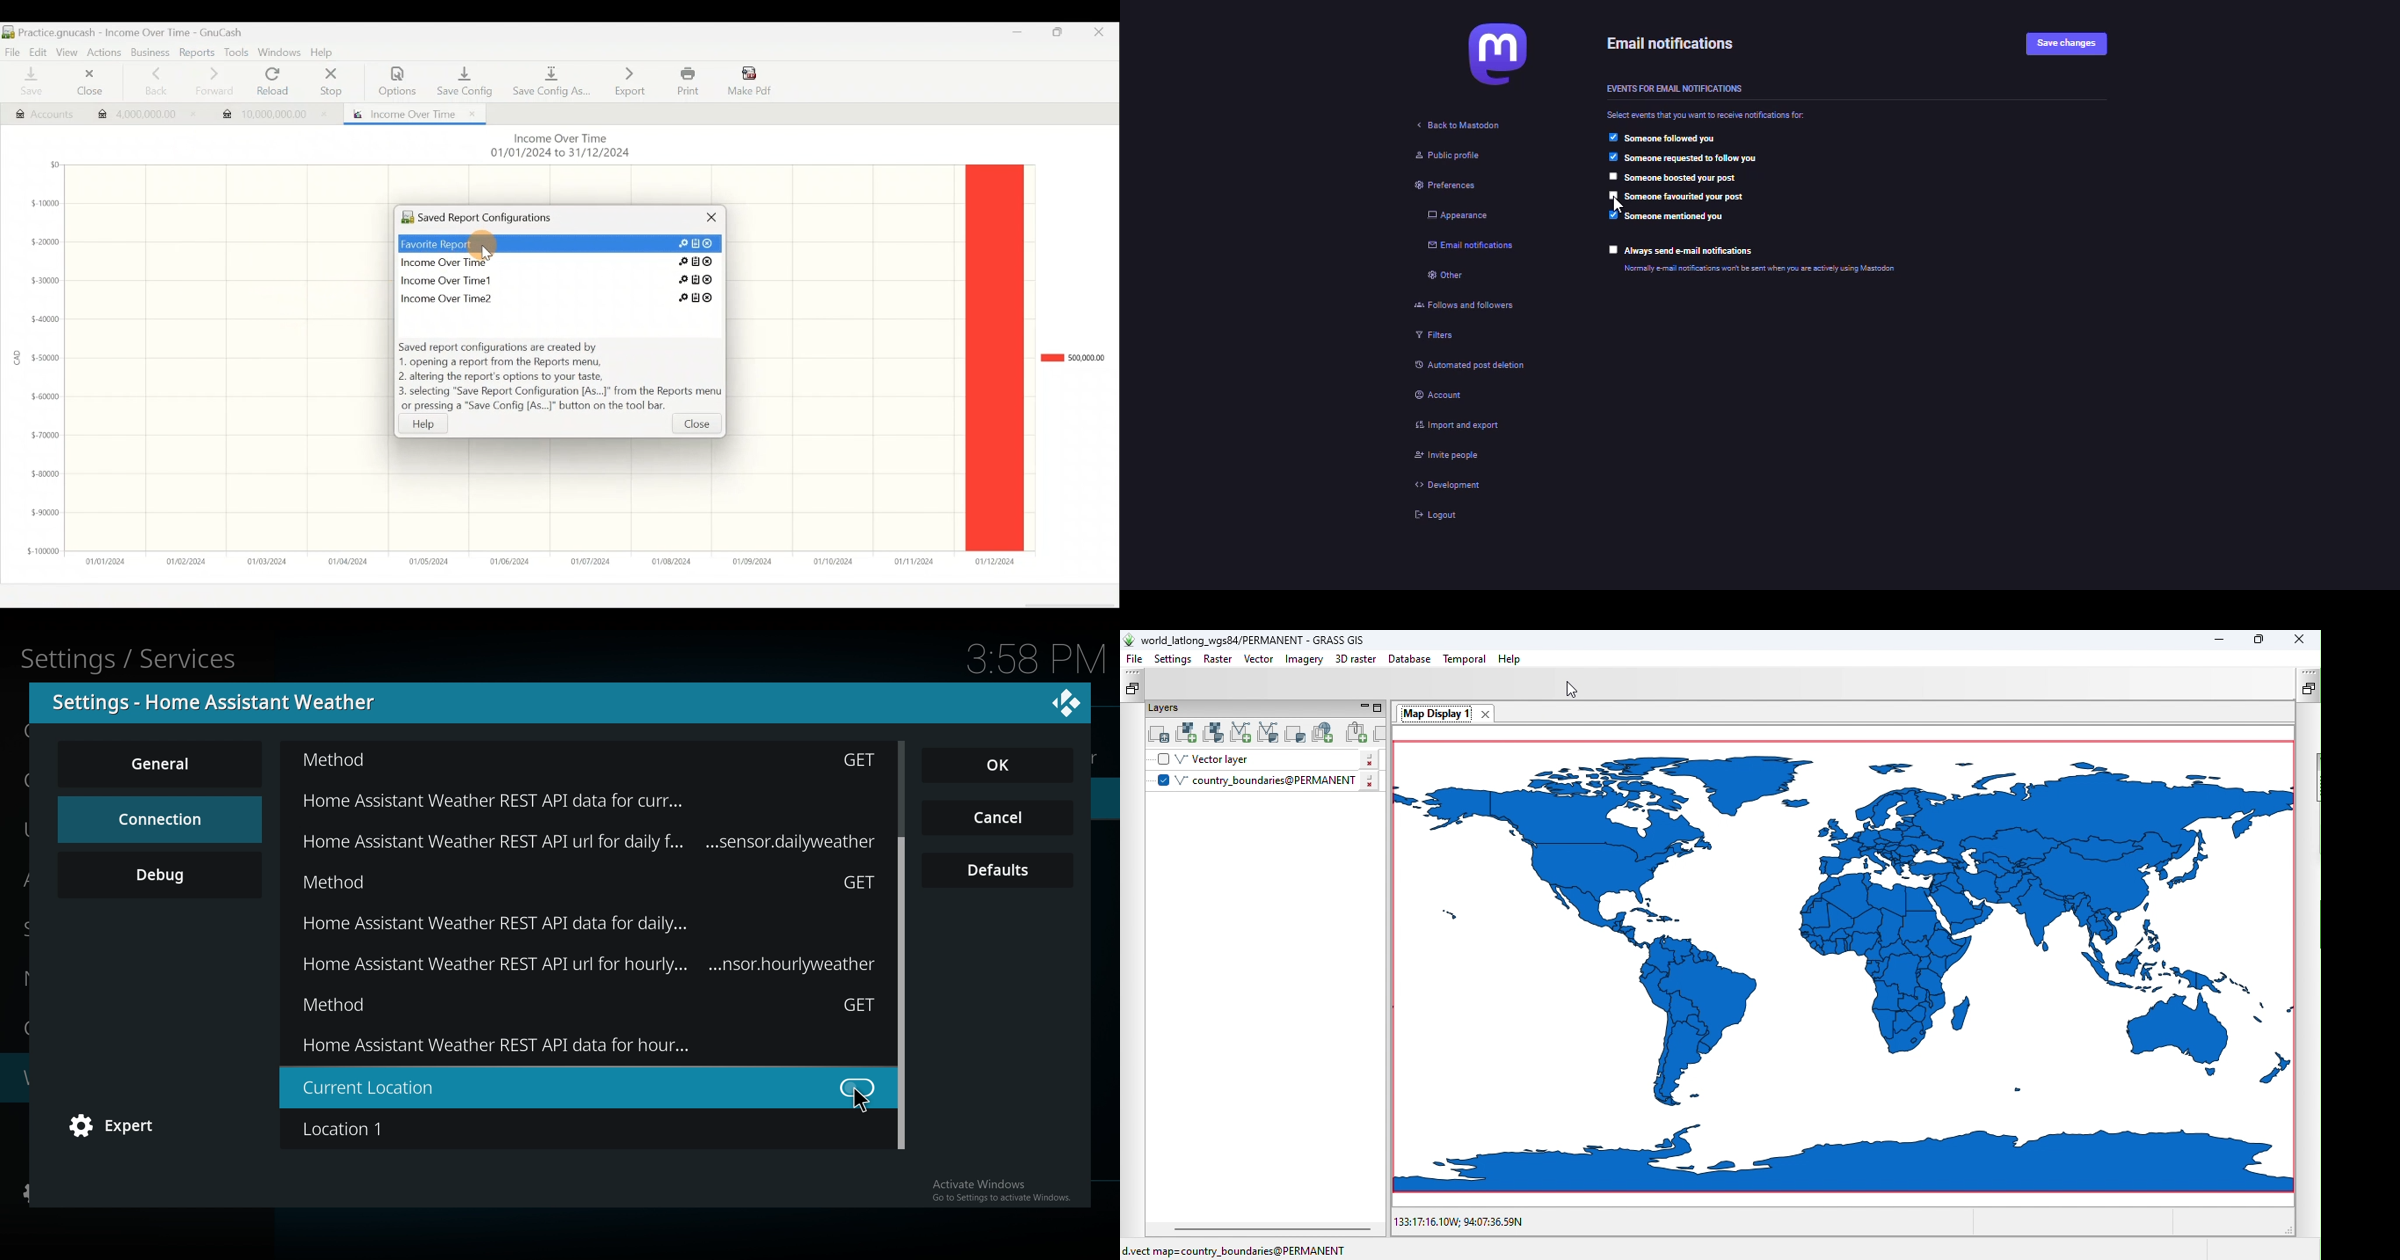  Describe the element at coordinates (585, 762) in the screenshot. I see `Method` at that location.